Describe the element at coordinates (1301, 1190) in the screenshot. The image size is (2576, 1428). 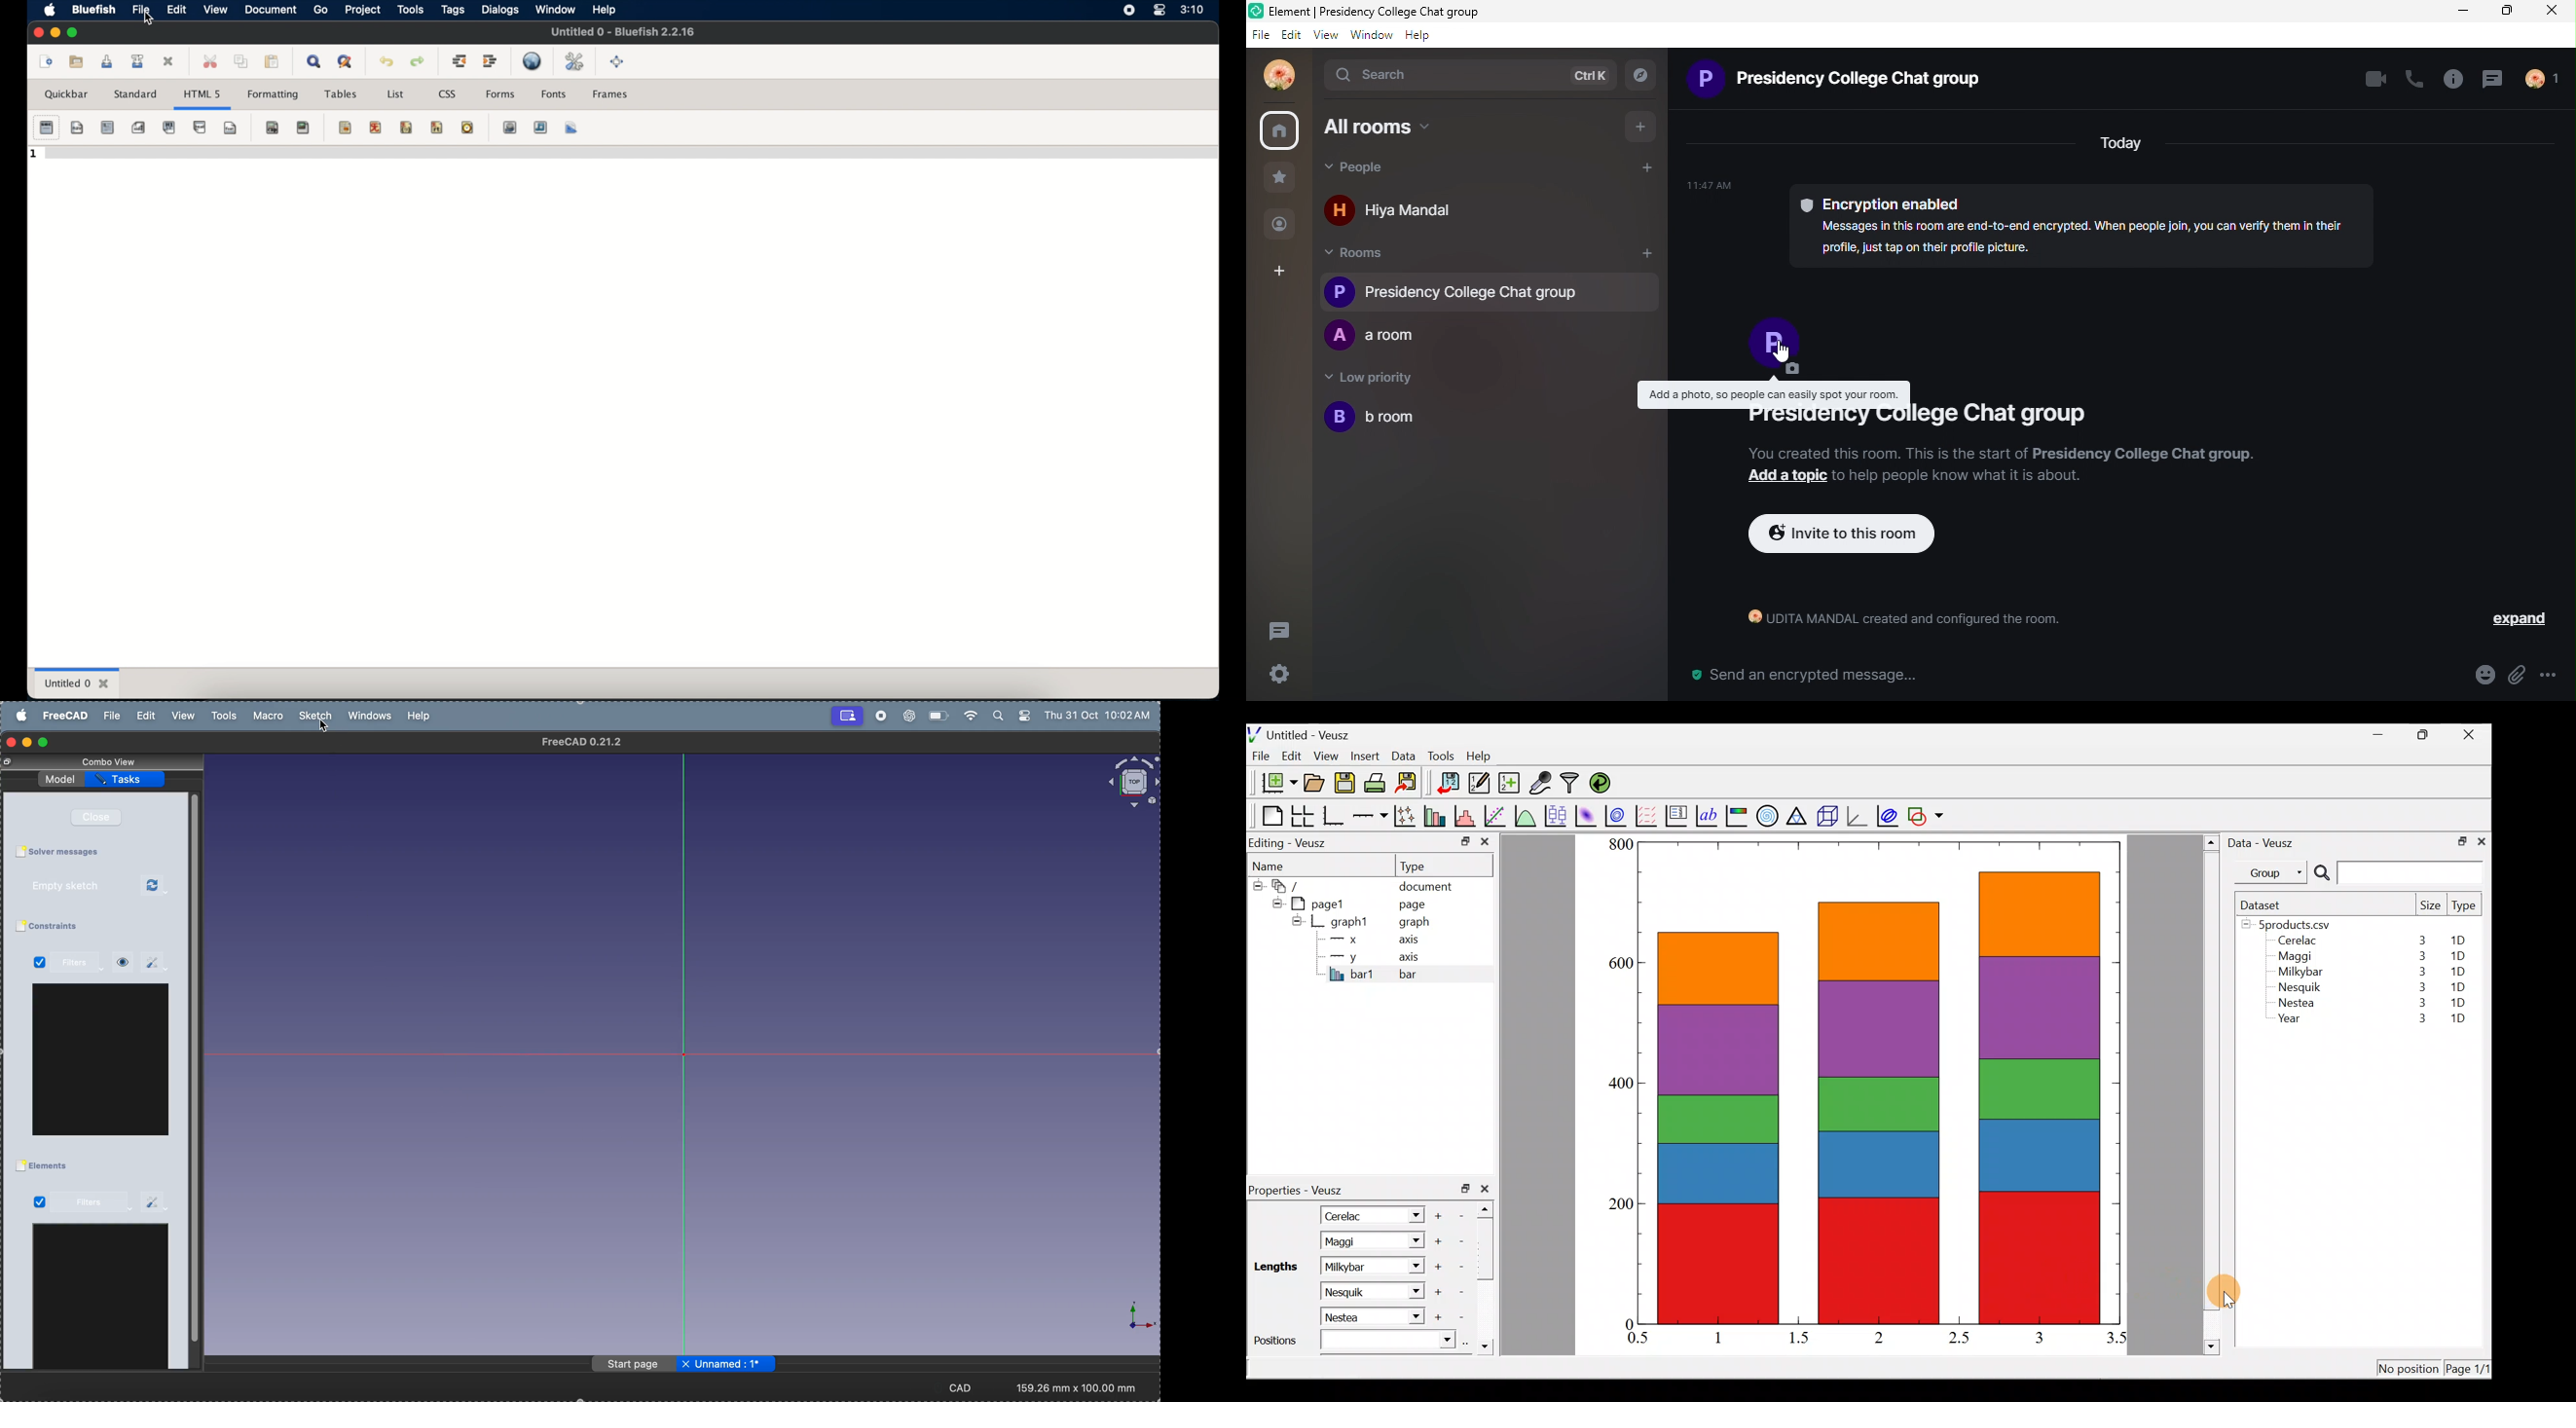
I see `Properties - Veusz` at that location.